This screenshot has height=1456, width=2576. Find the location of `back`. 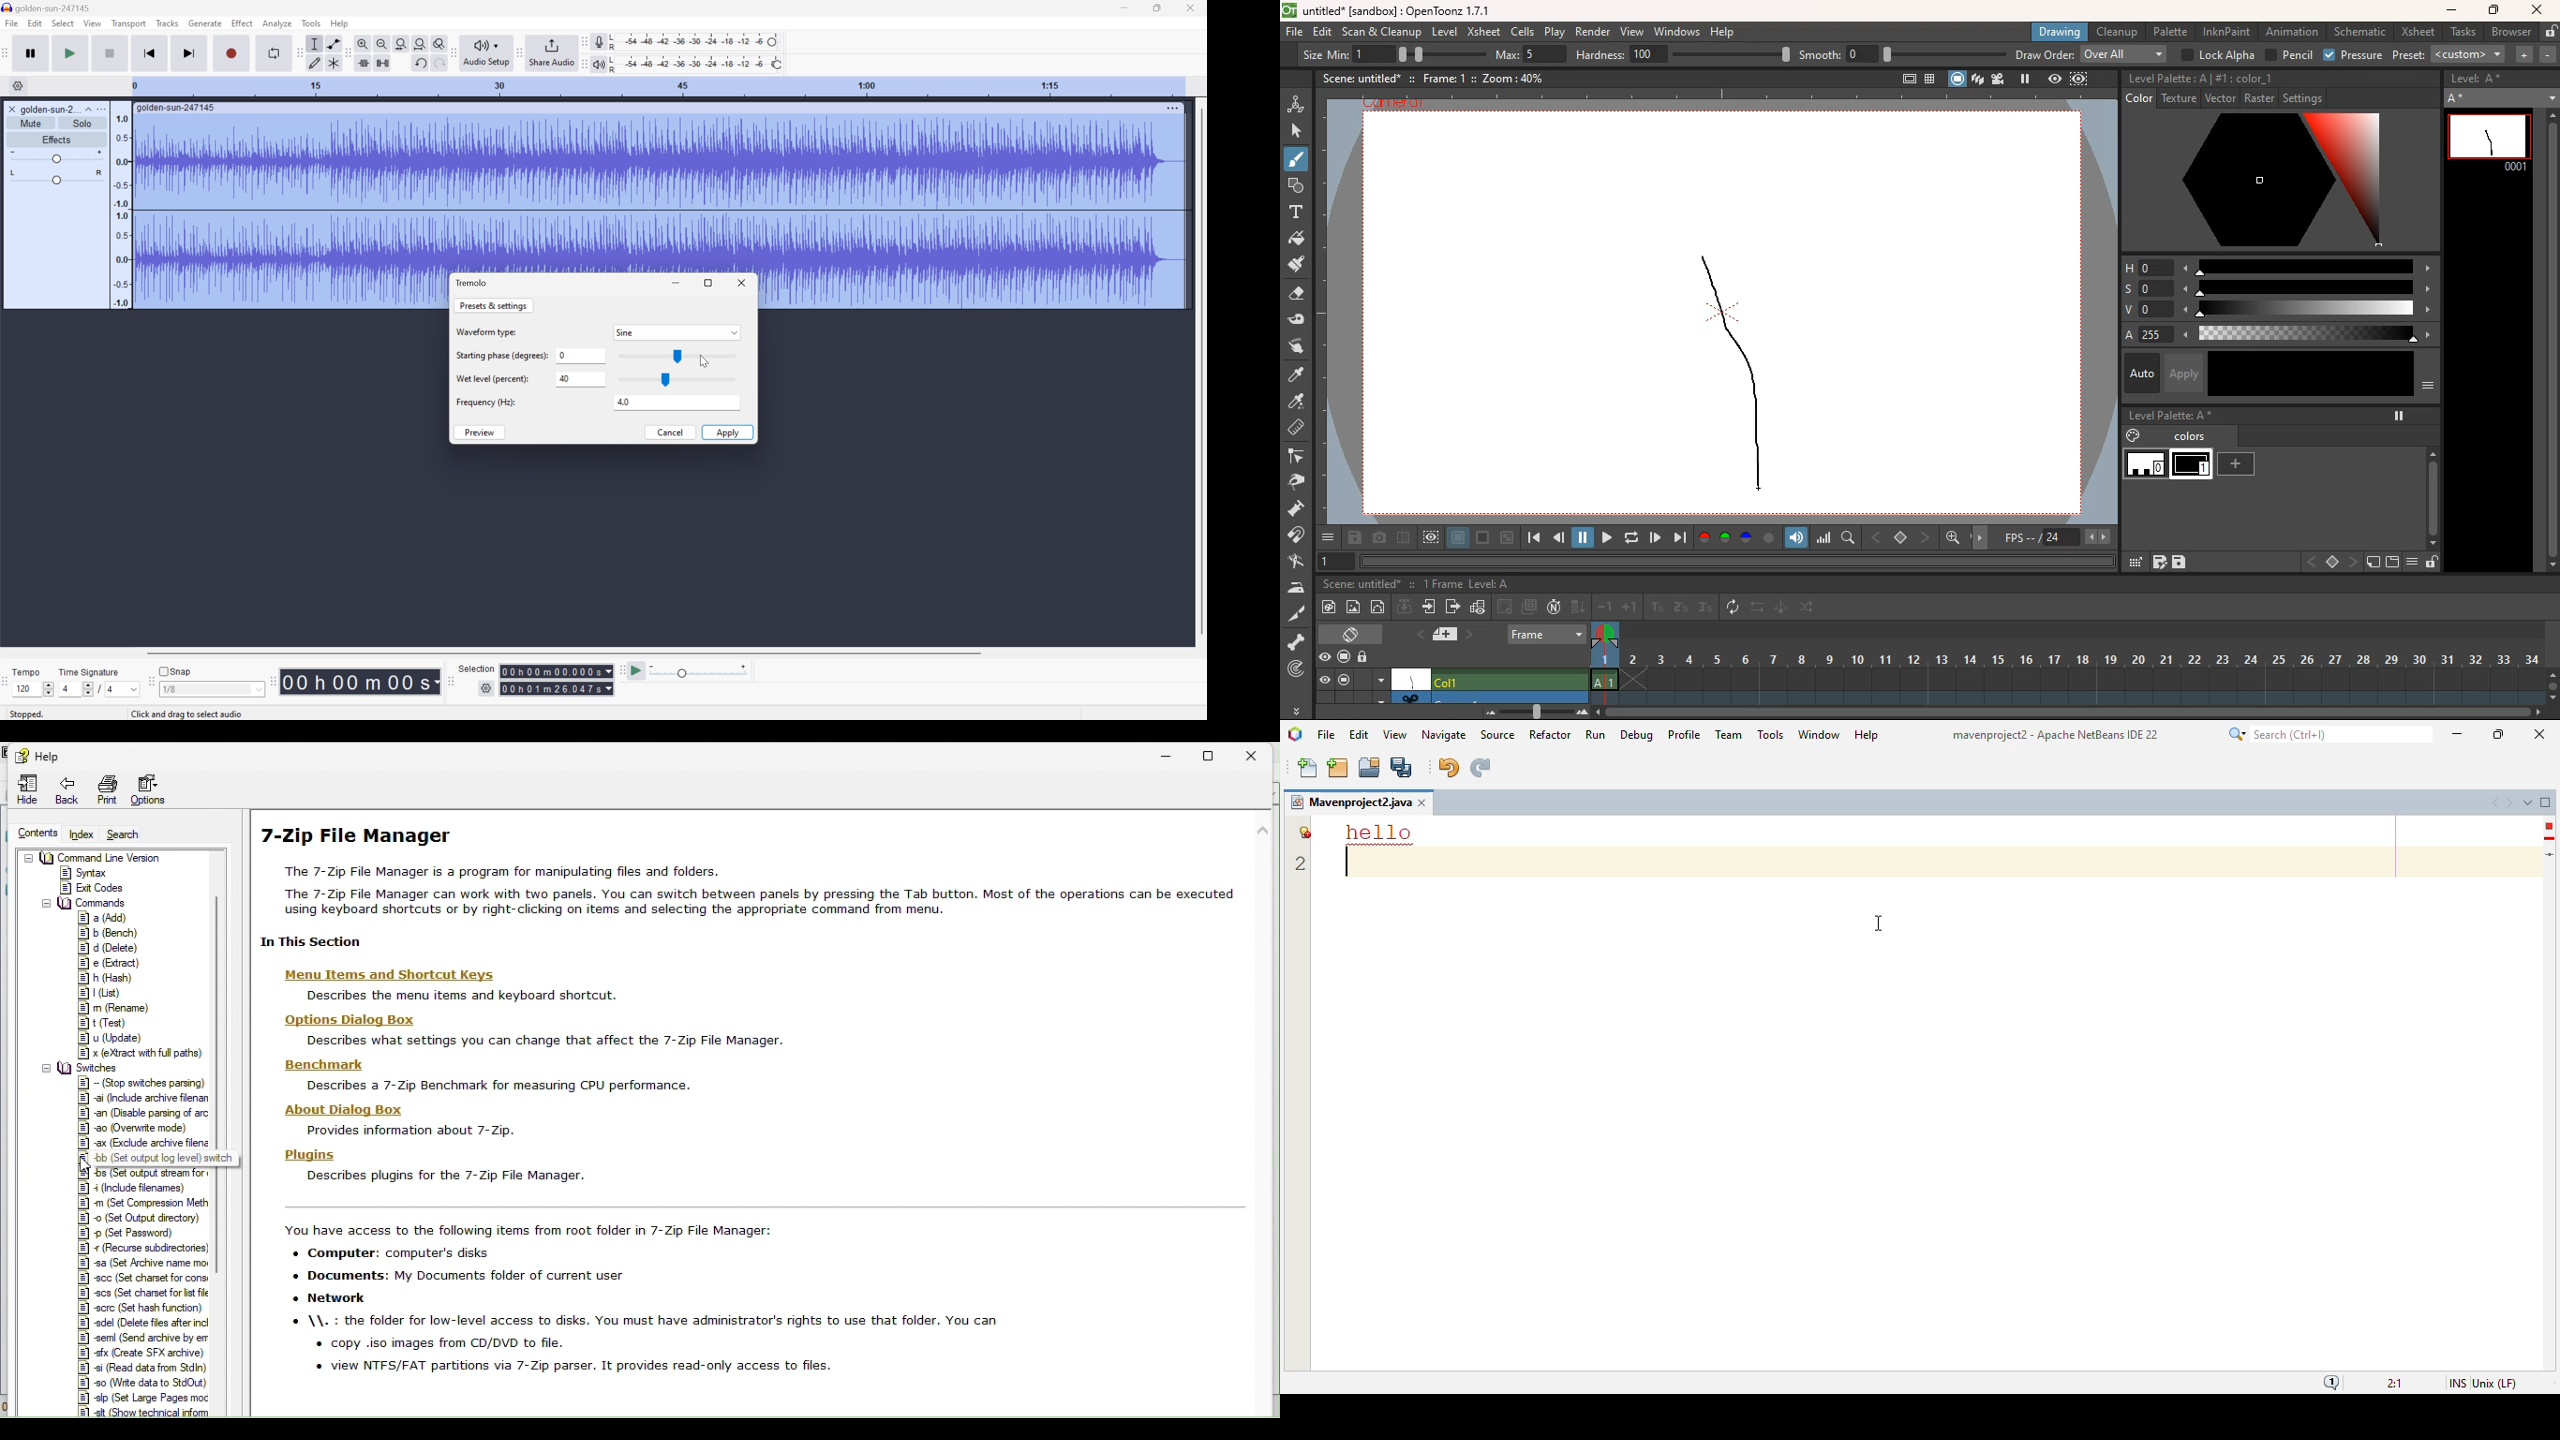

back is located at coordinates (1560, 540).